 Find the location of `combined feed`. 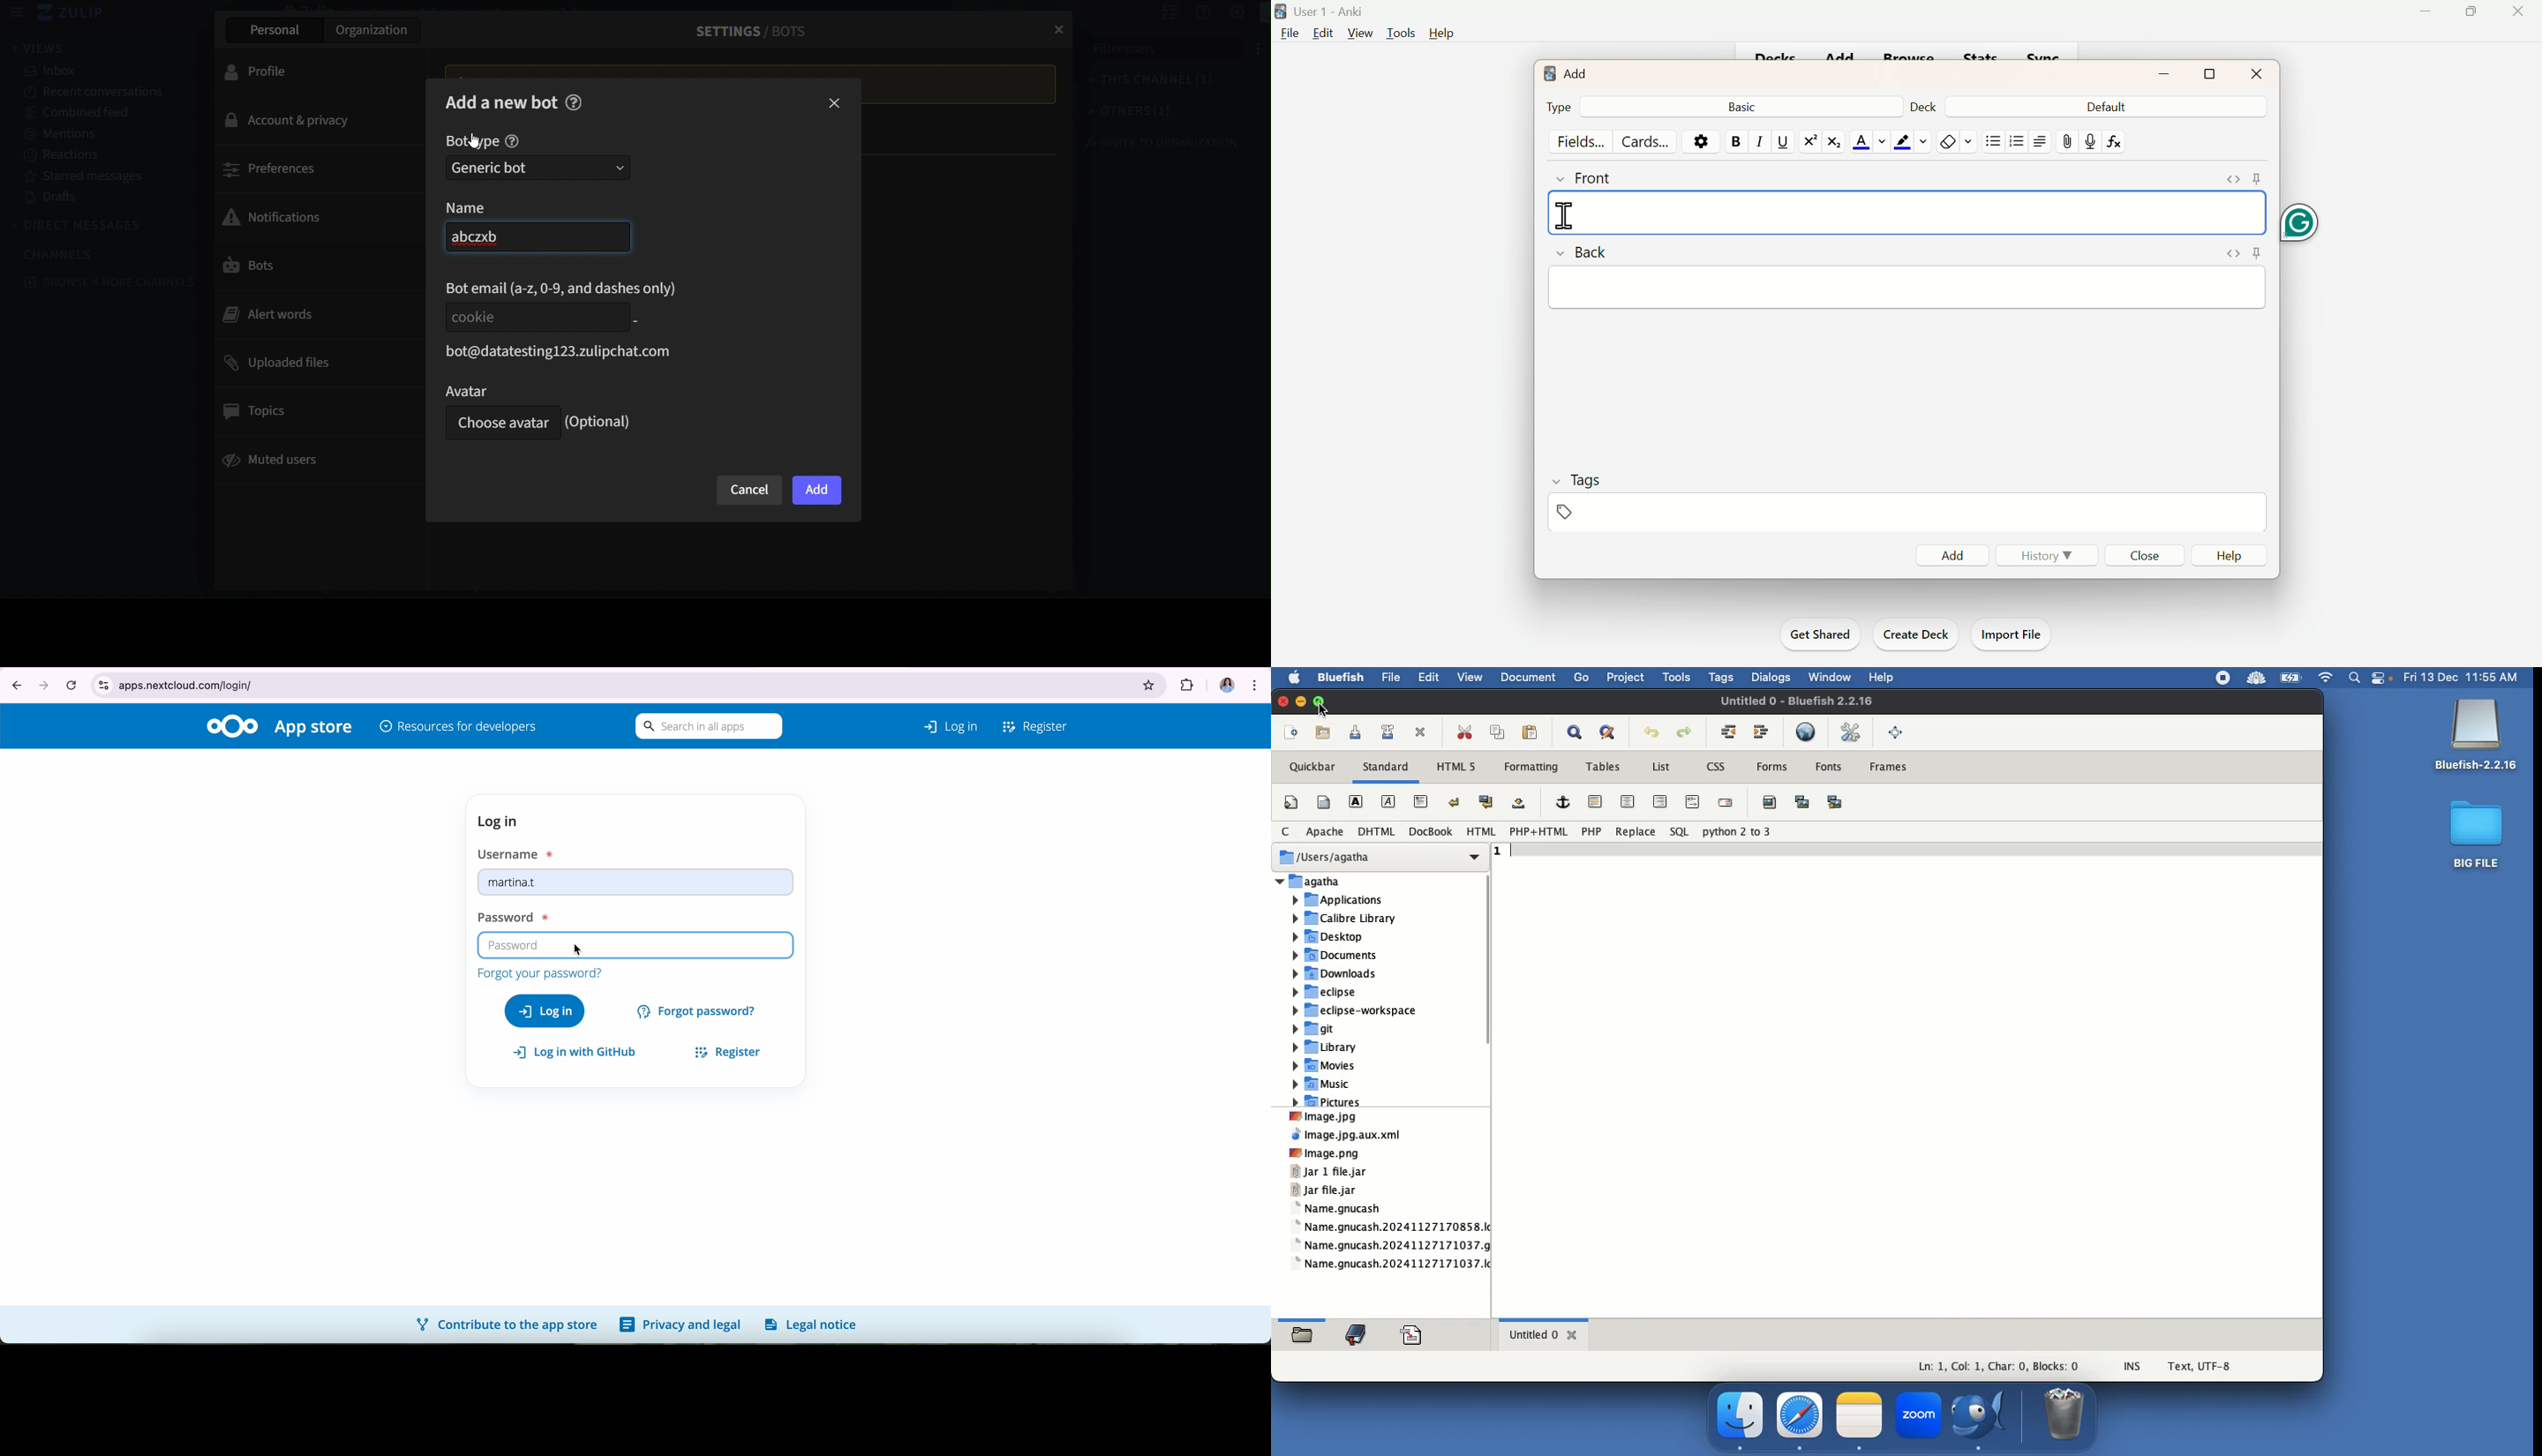

combined feed is located at coordinates (101, 113).